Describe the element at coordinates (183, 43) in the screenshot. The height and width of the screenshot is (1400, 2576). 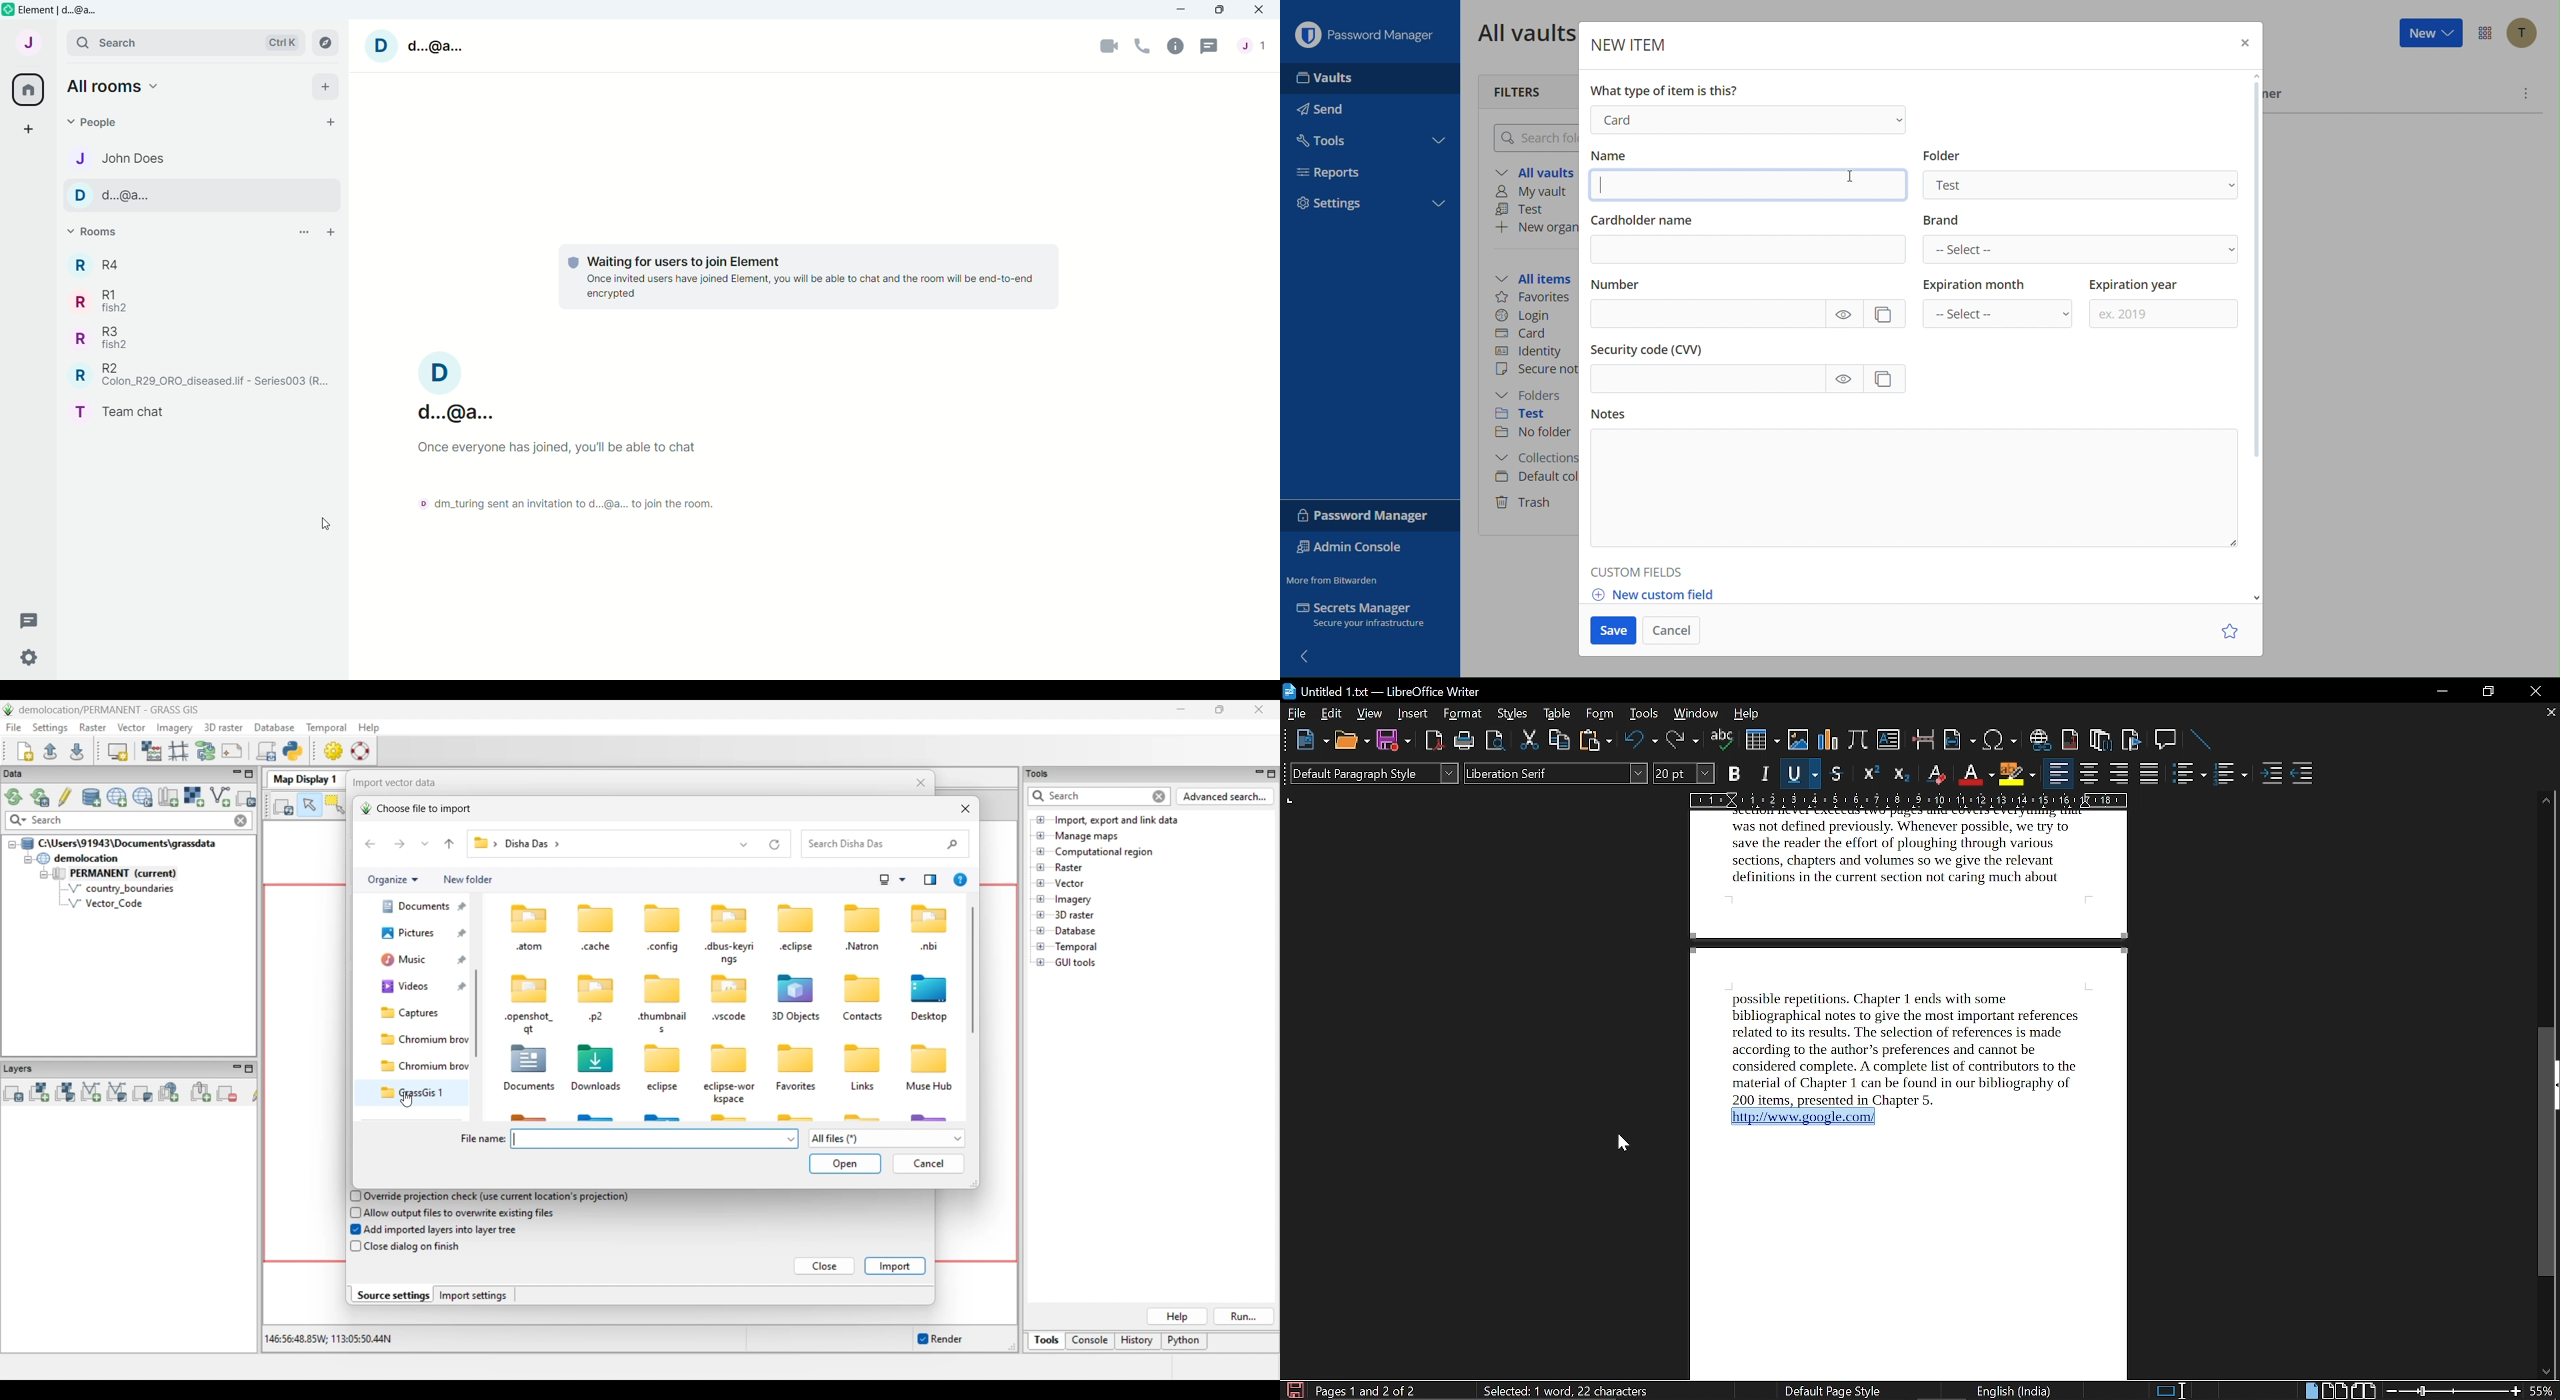
I see `search Ctrl K` at that location.